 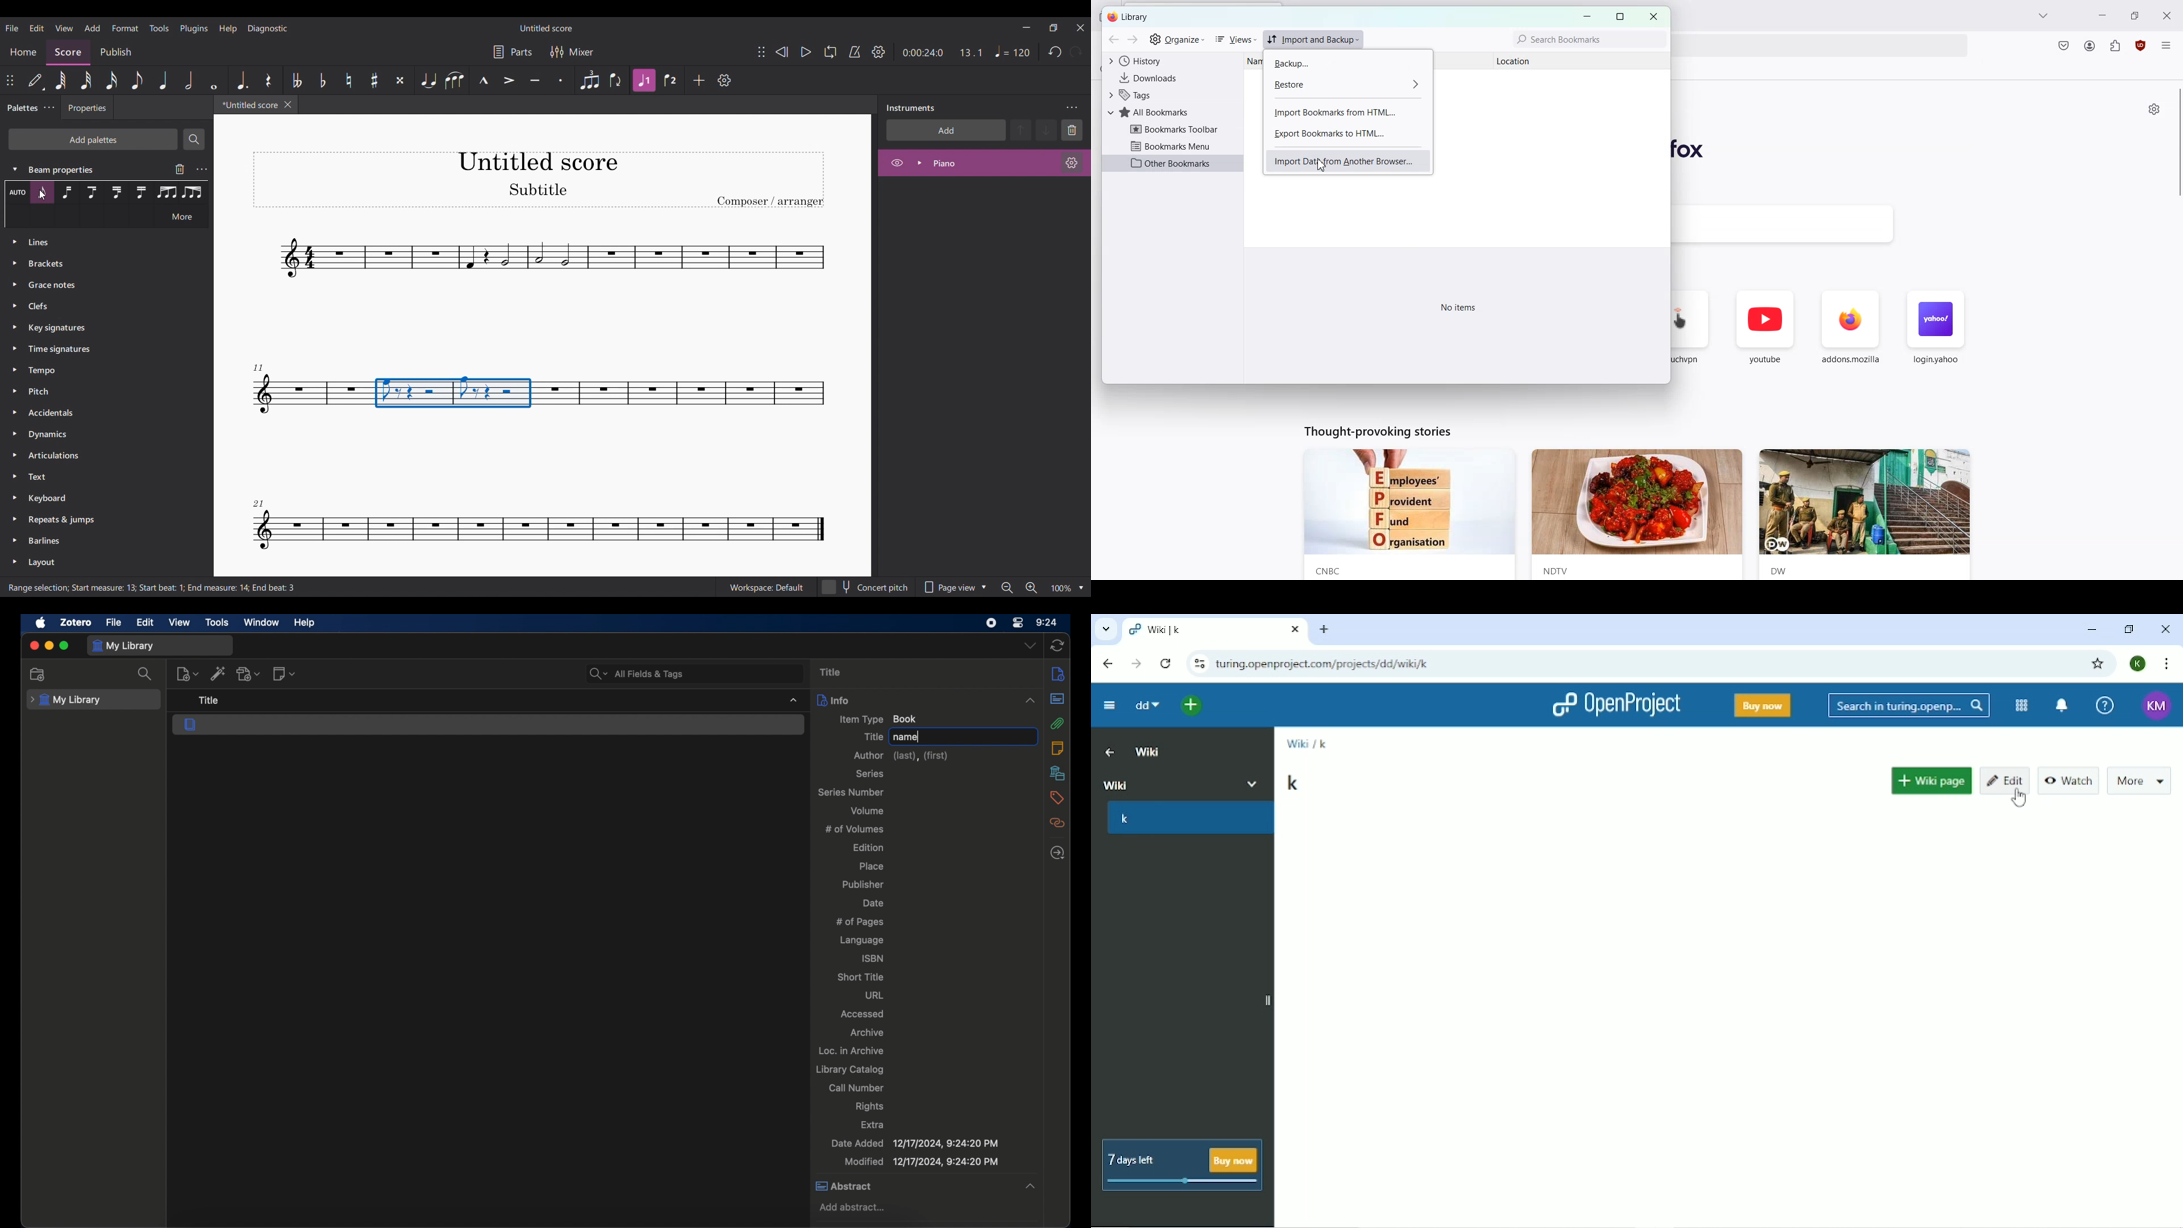 I want to click on Backup, so click(x=1343, y=63).